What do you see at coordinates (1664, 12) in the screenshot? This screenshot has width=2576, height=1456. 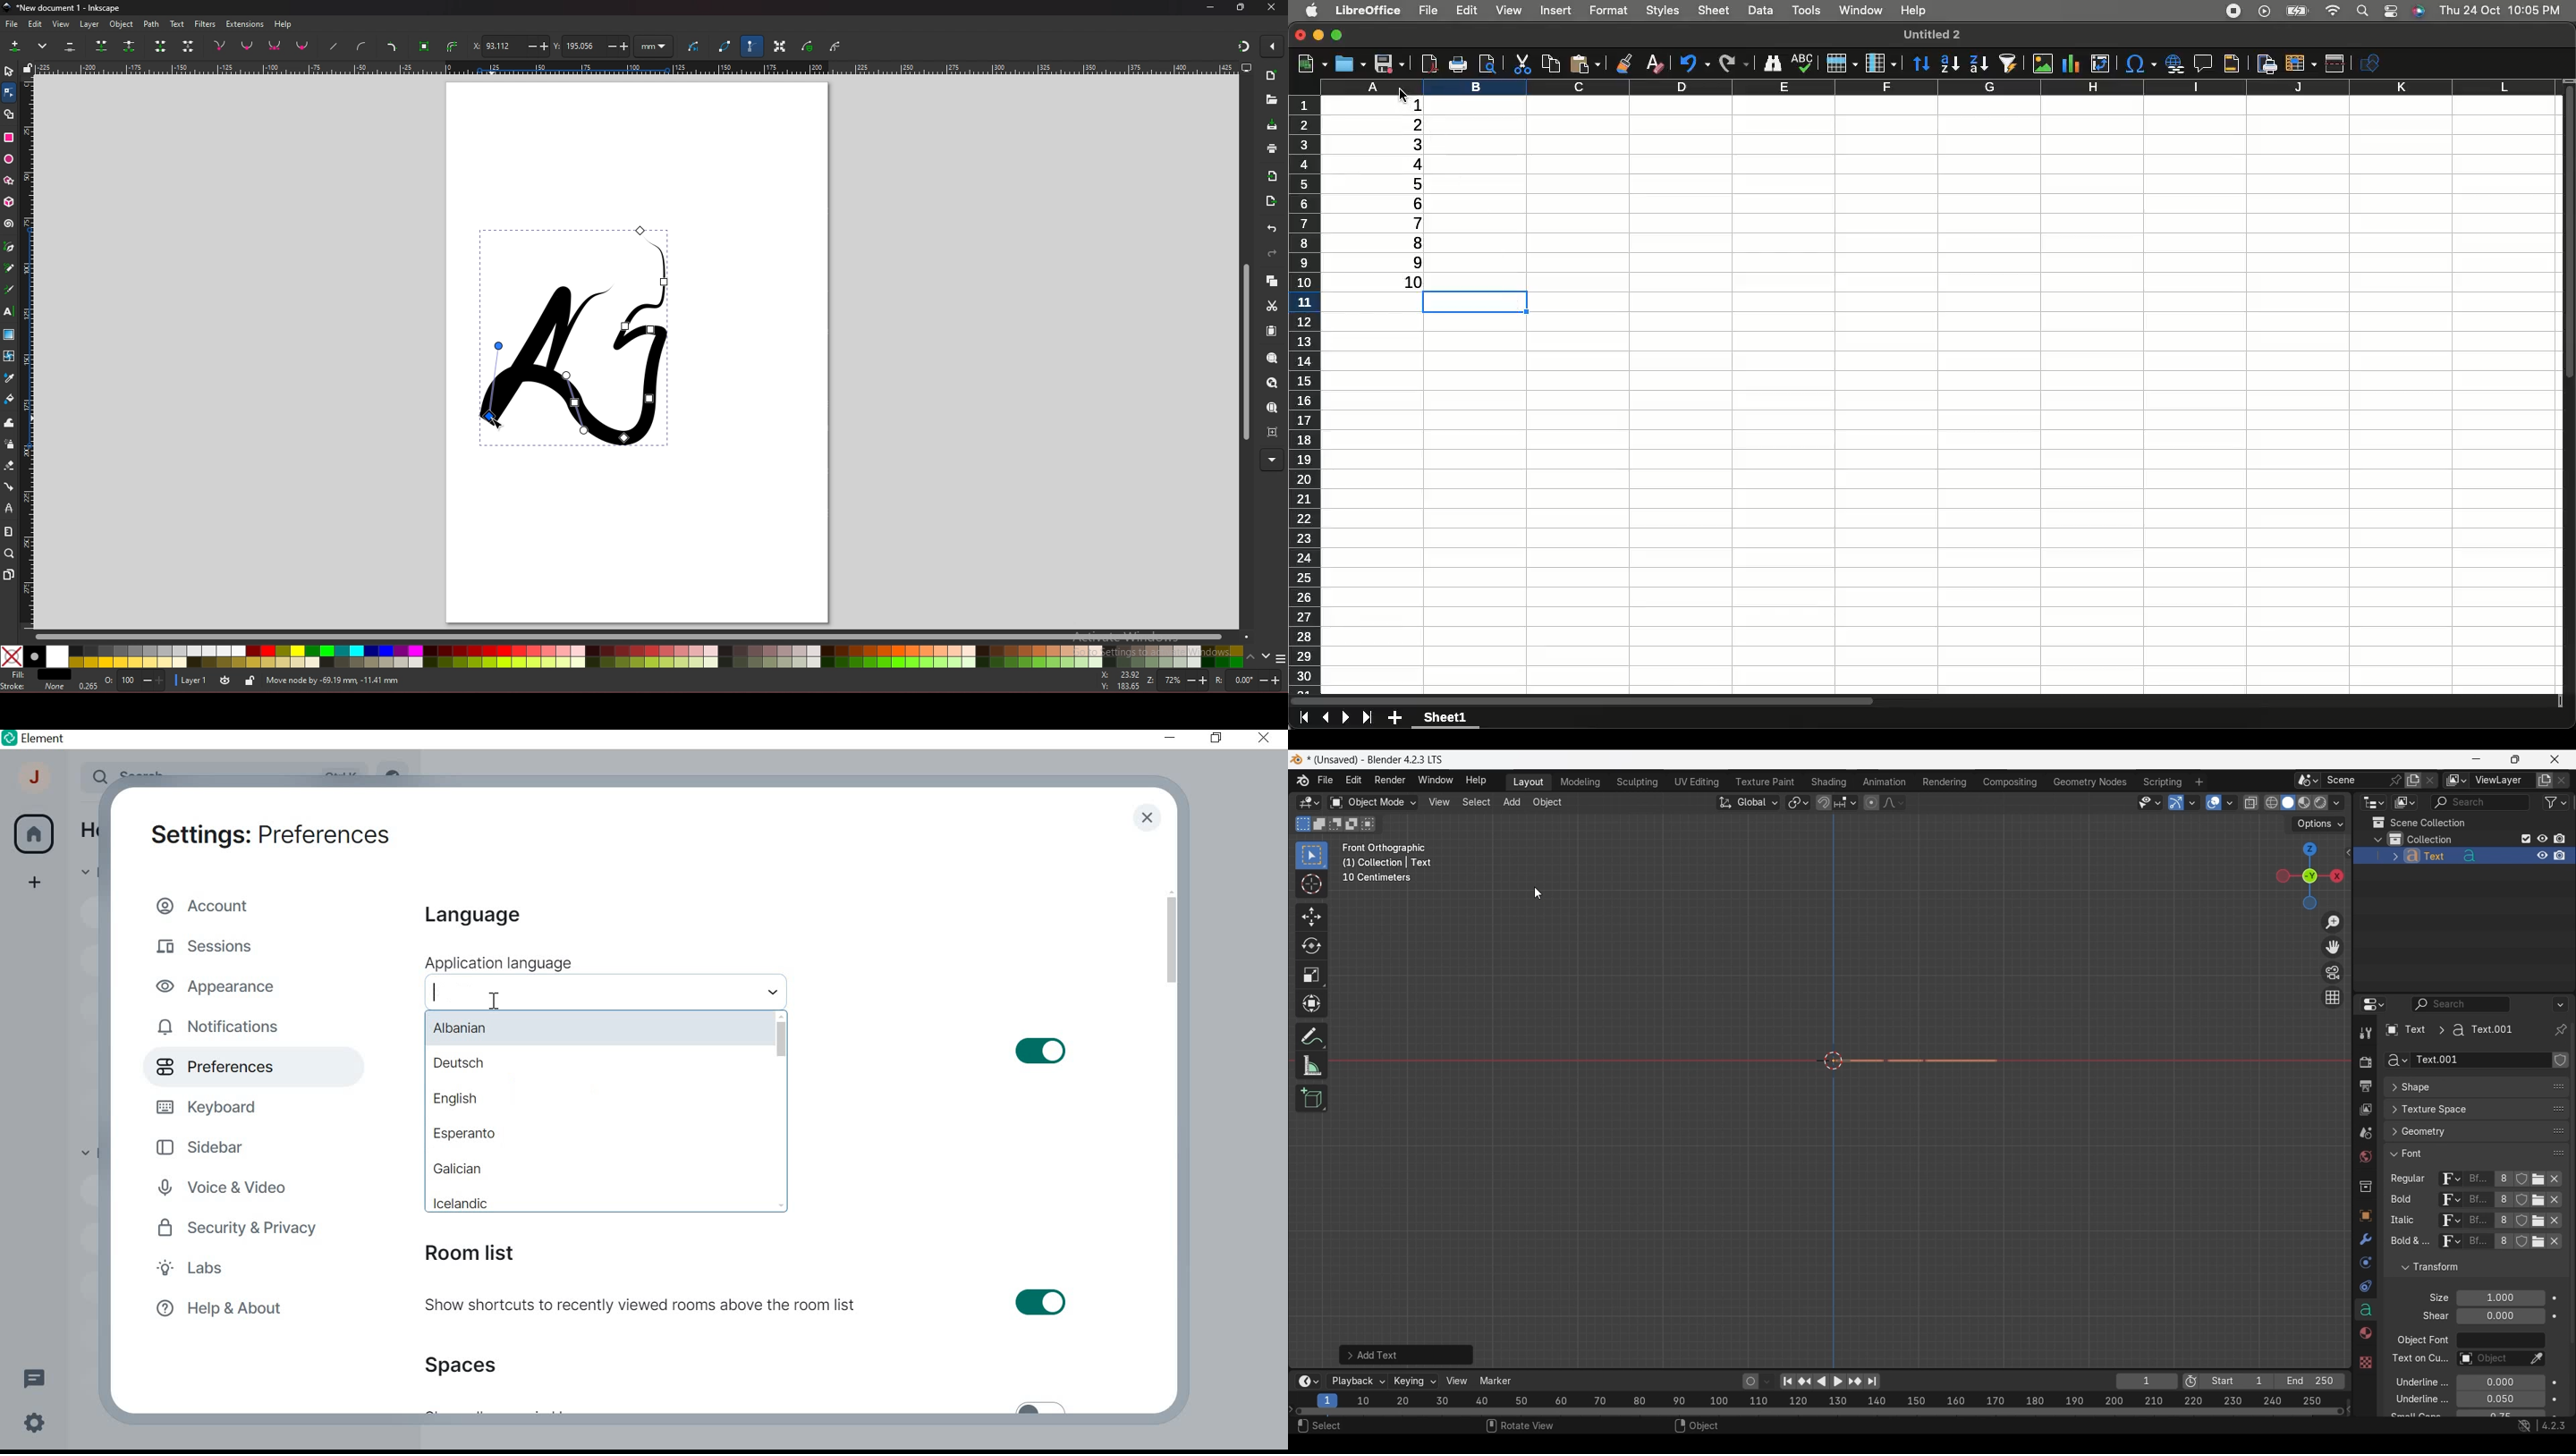 I see `Styles` at bounding box center [1664, 12].